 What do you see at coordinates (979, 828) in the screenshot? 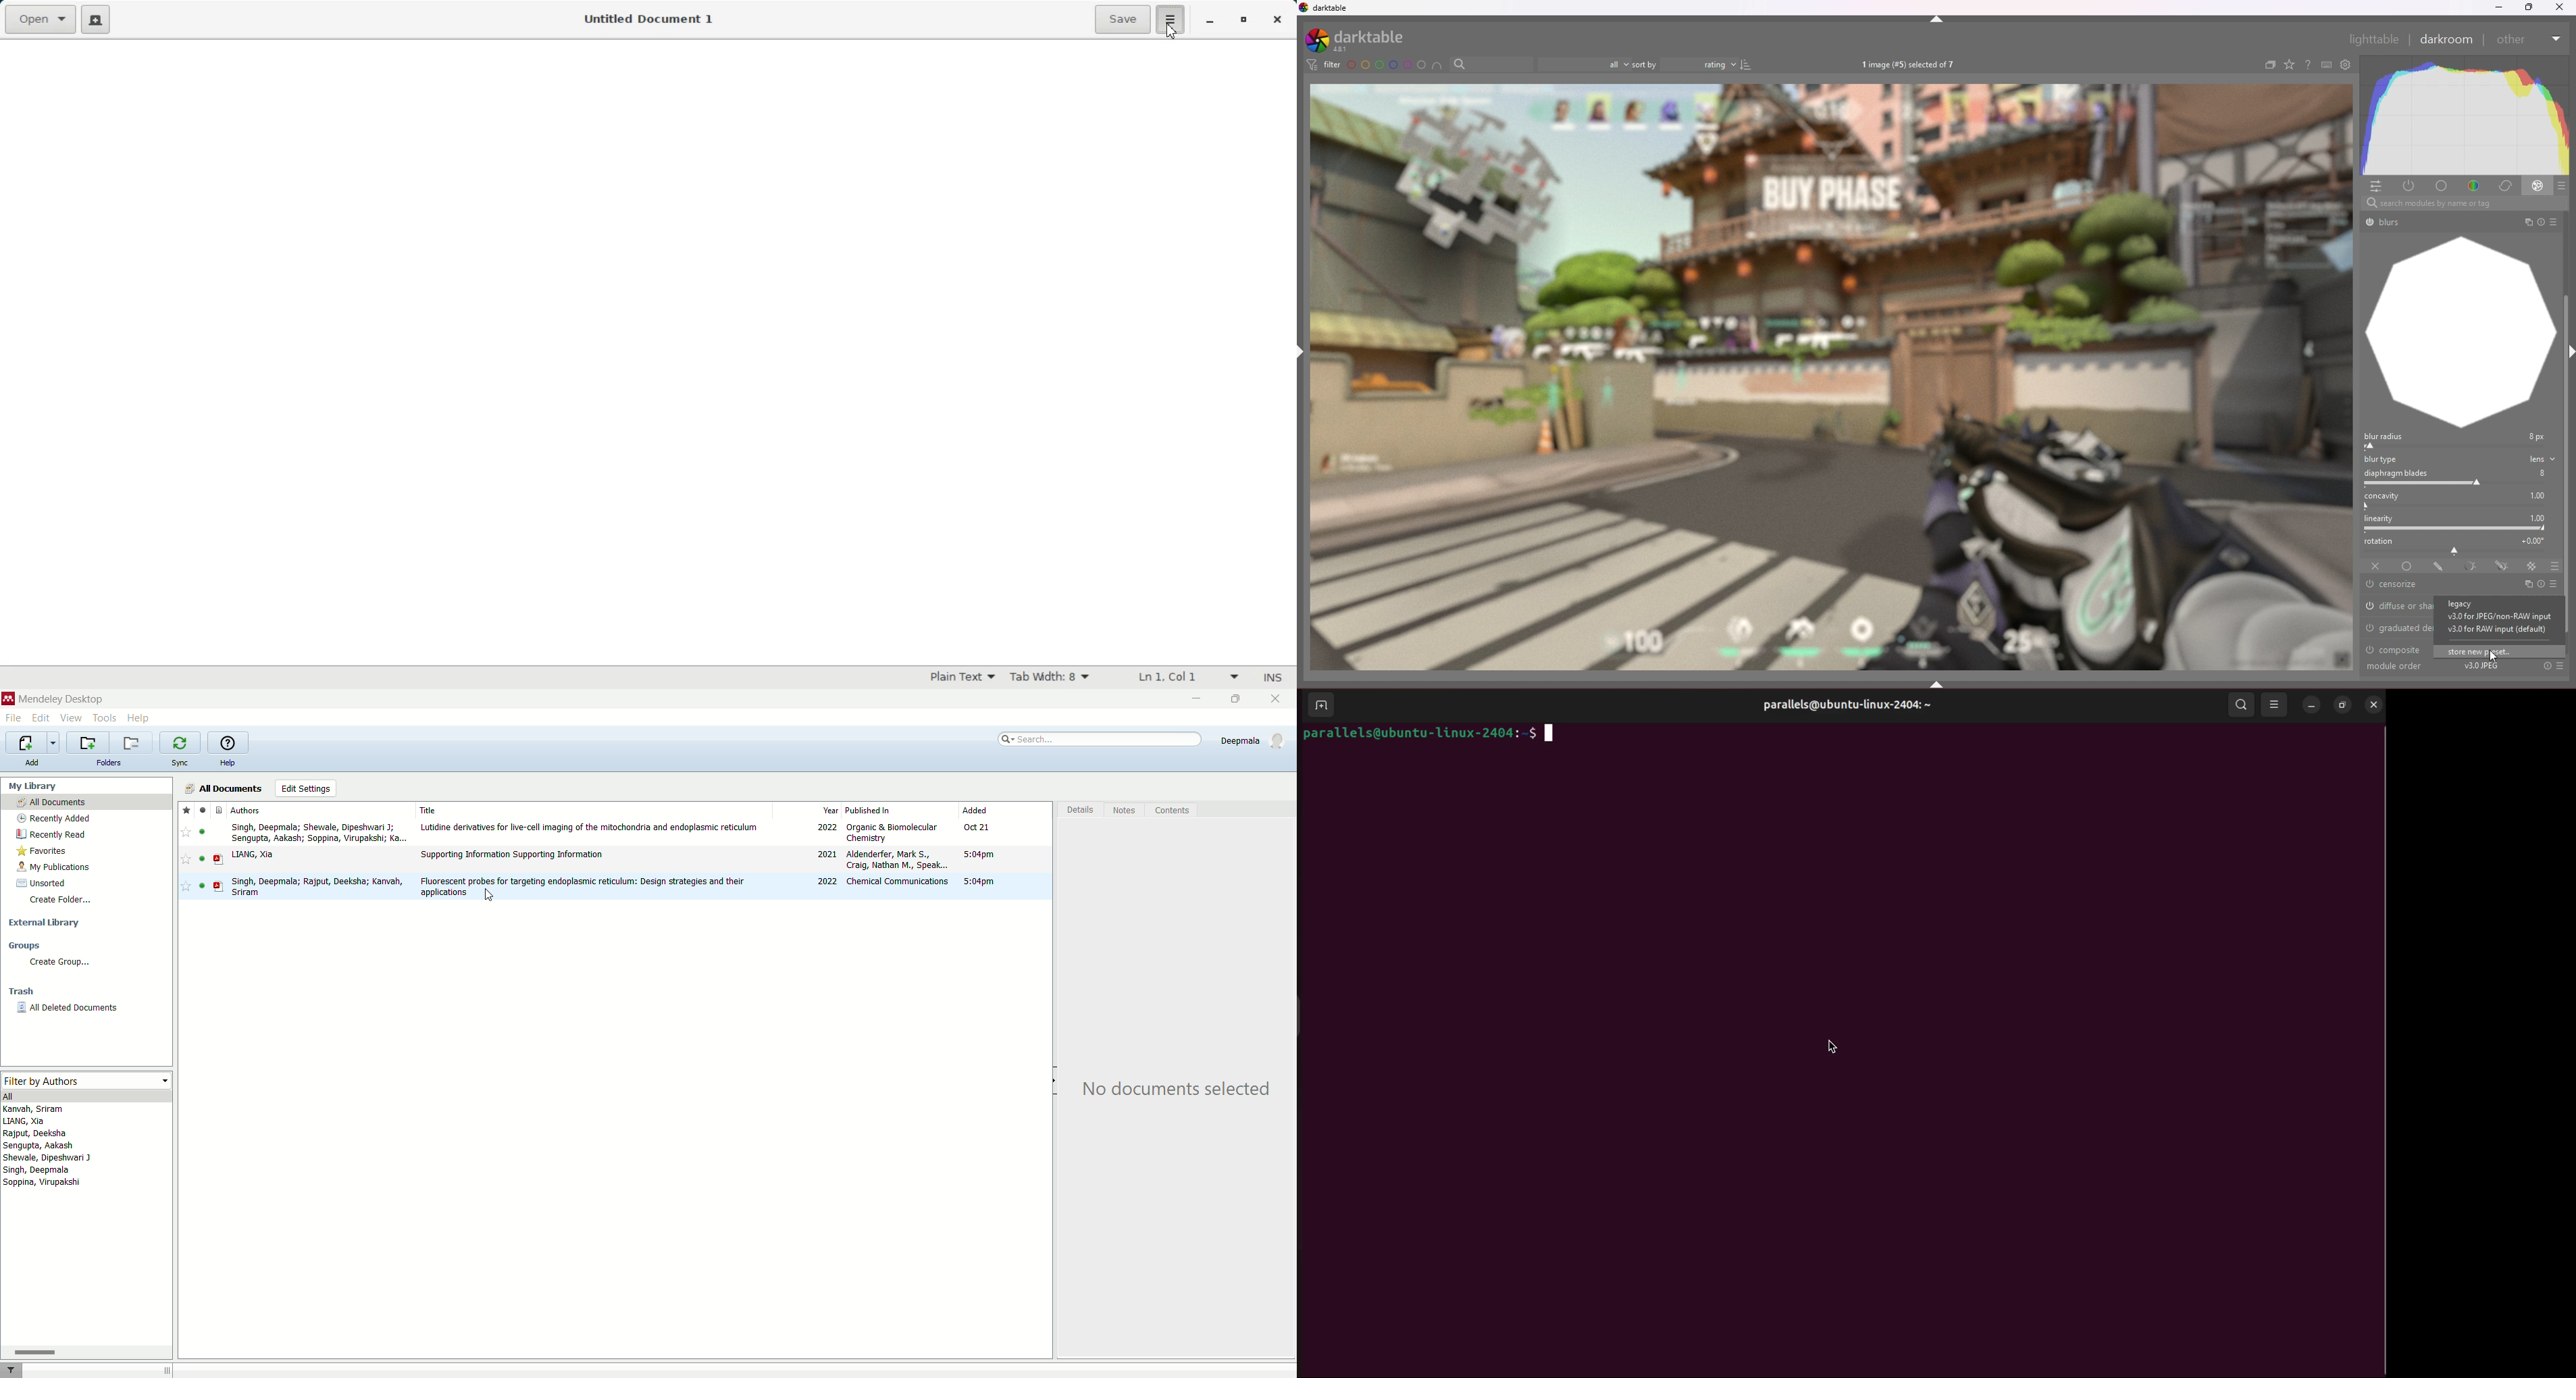
I see `Oct 21` at bounding box center [979, 828].